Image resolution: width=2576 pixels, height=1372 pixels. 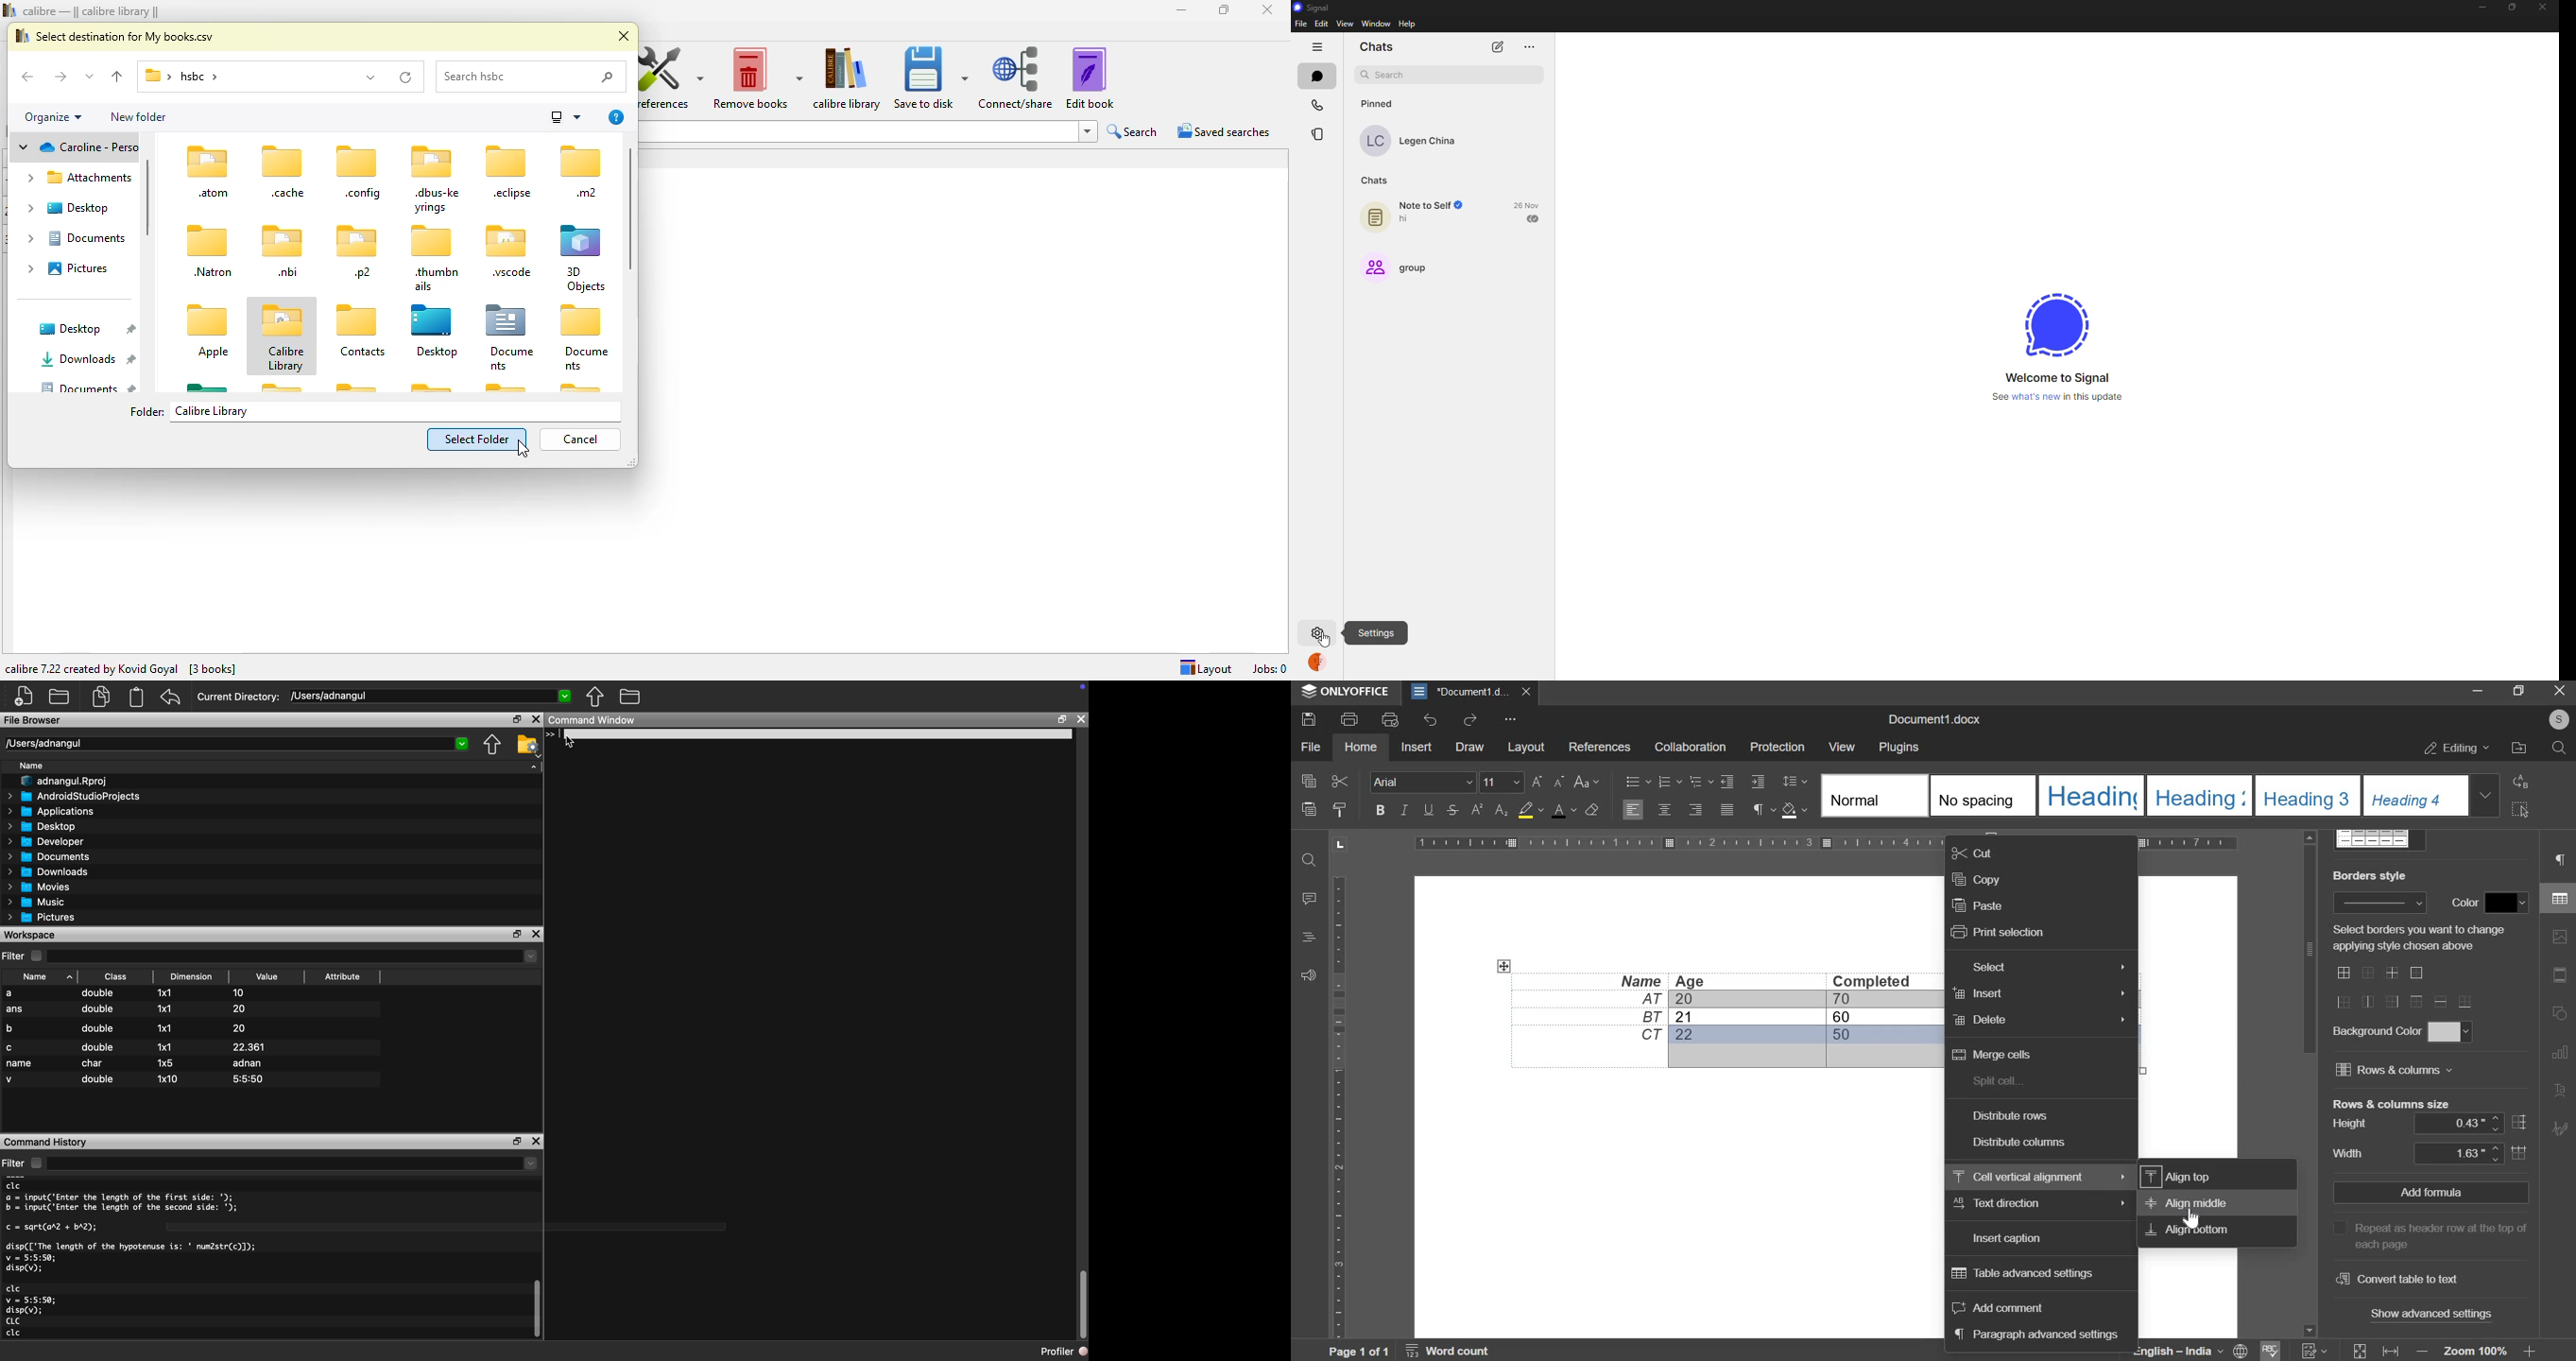 What do you see at coordinates (1407, 24) in the screenshot?
I see `help` at bounding box center [1407, 24].